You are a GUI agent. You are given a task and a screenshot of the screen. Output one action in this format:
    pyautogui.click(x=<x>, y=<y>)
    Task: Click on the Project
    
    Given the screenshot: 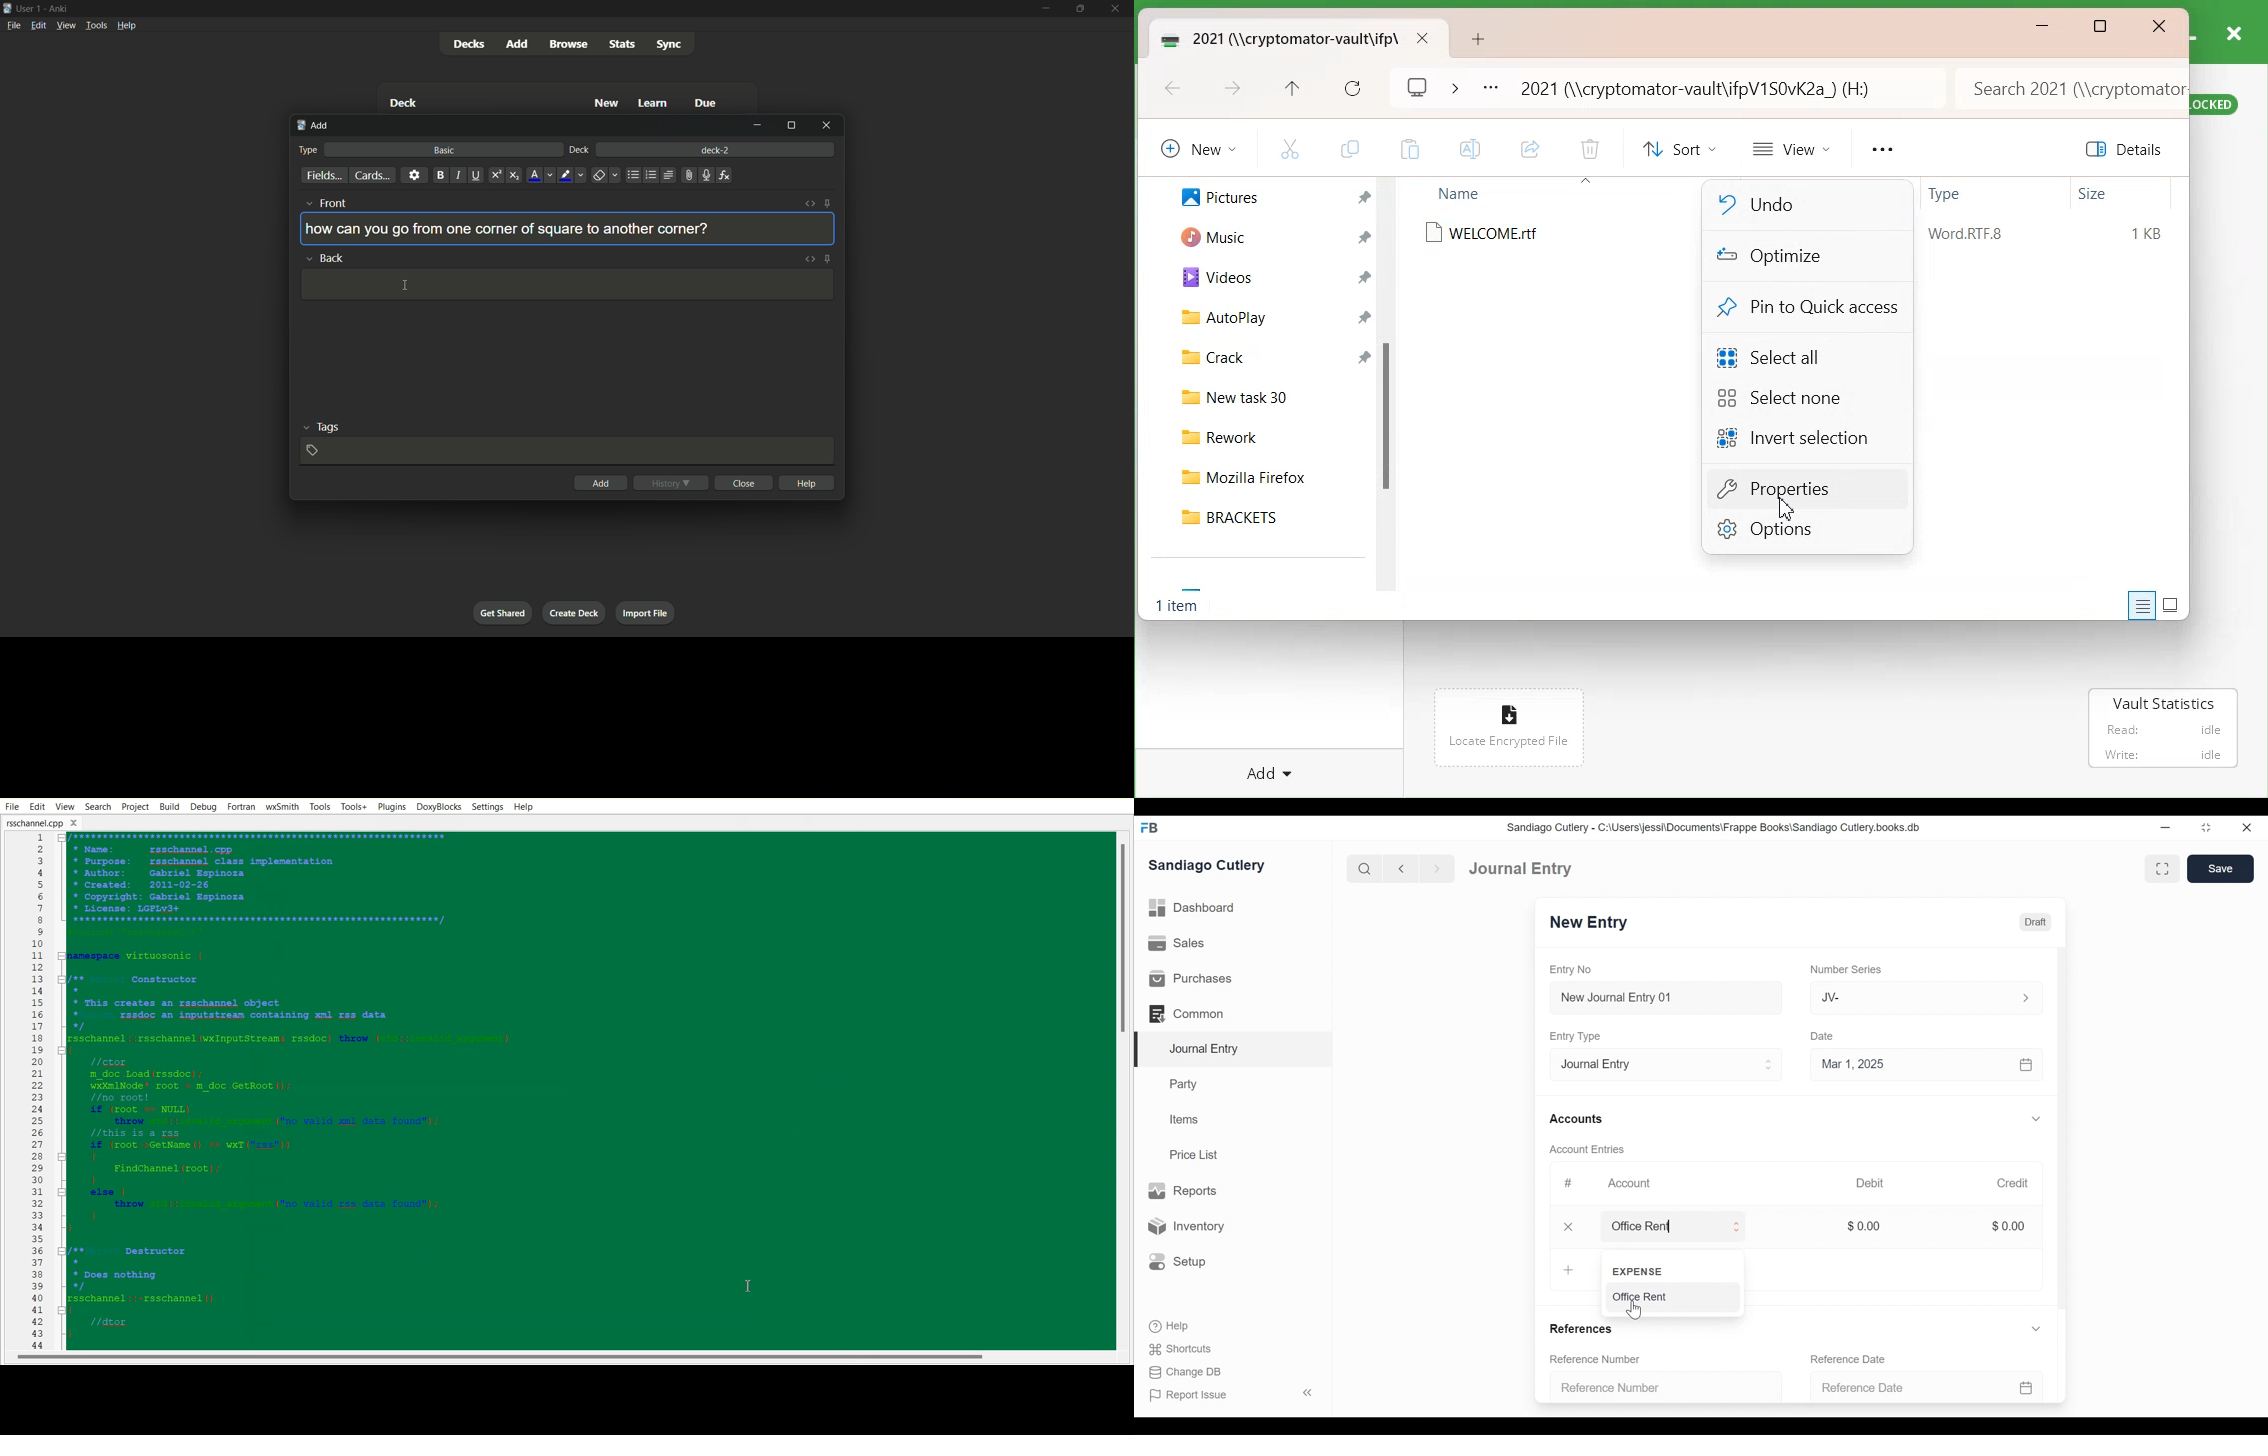 What is the action you would take?
    pyautogui.click(x=135, y=806)
    